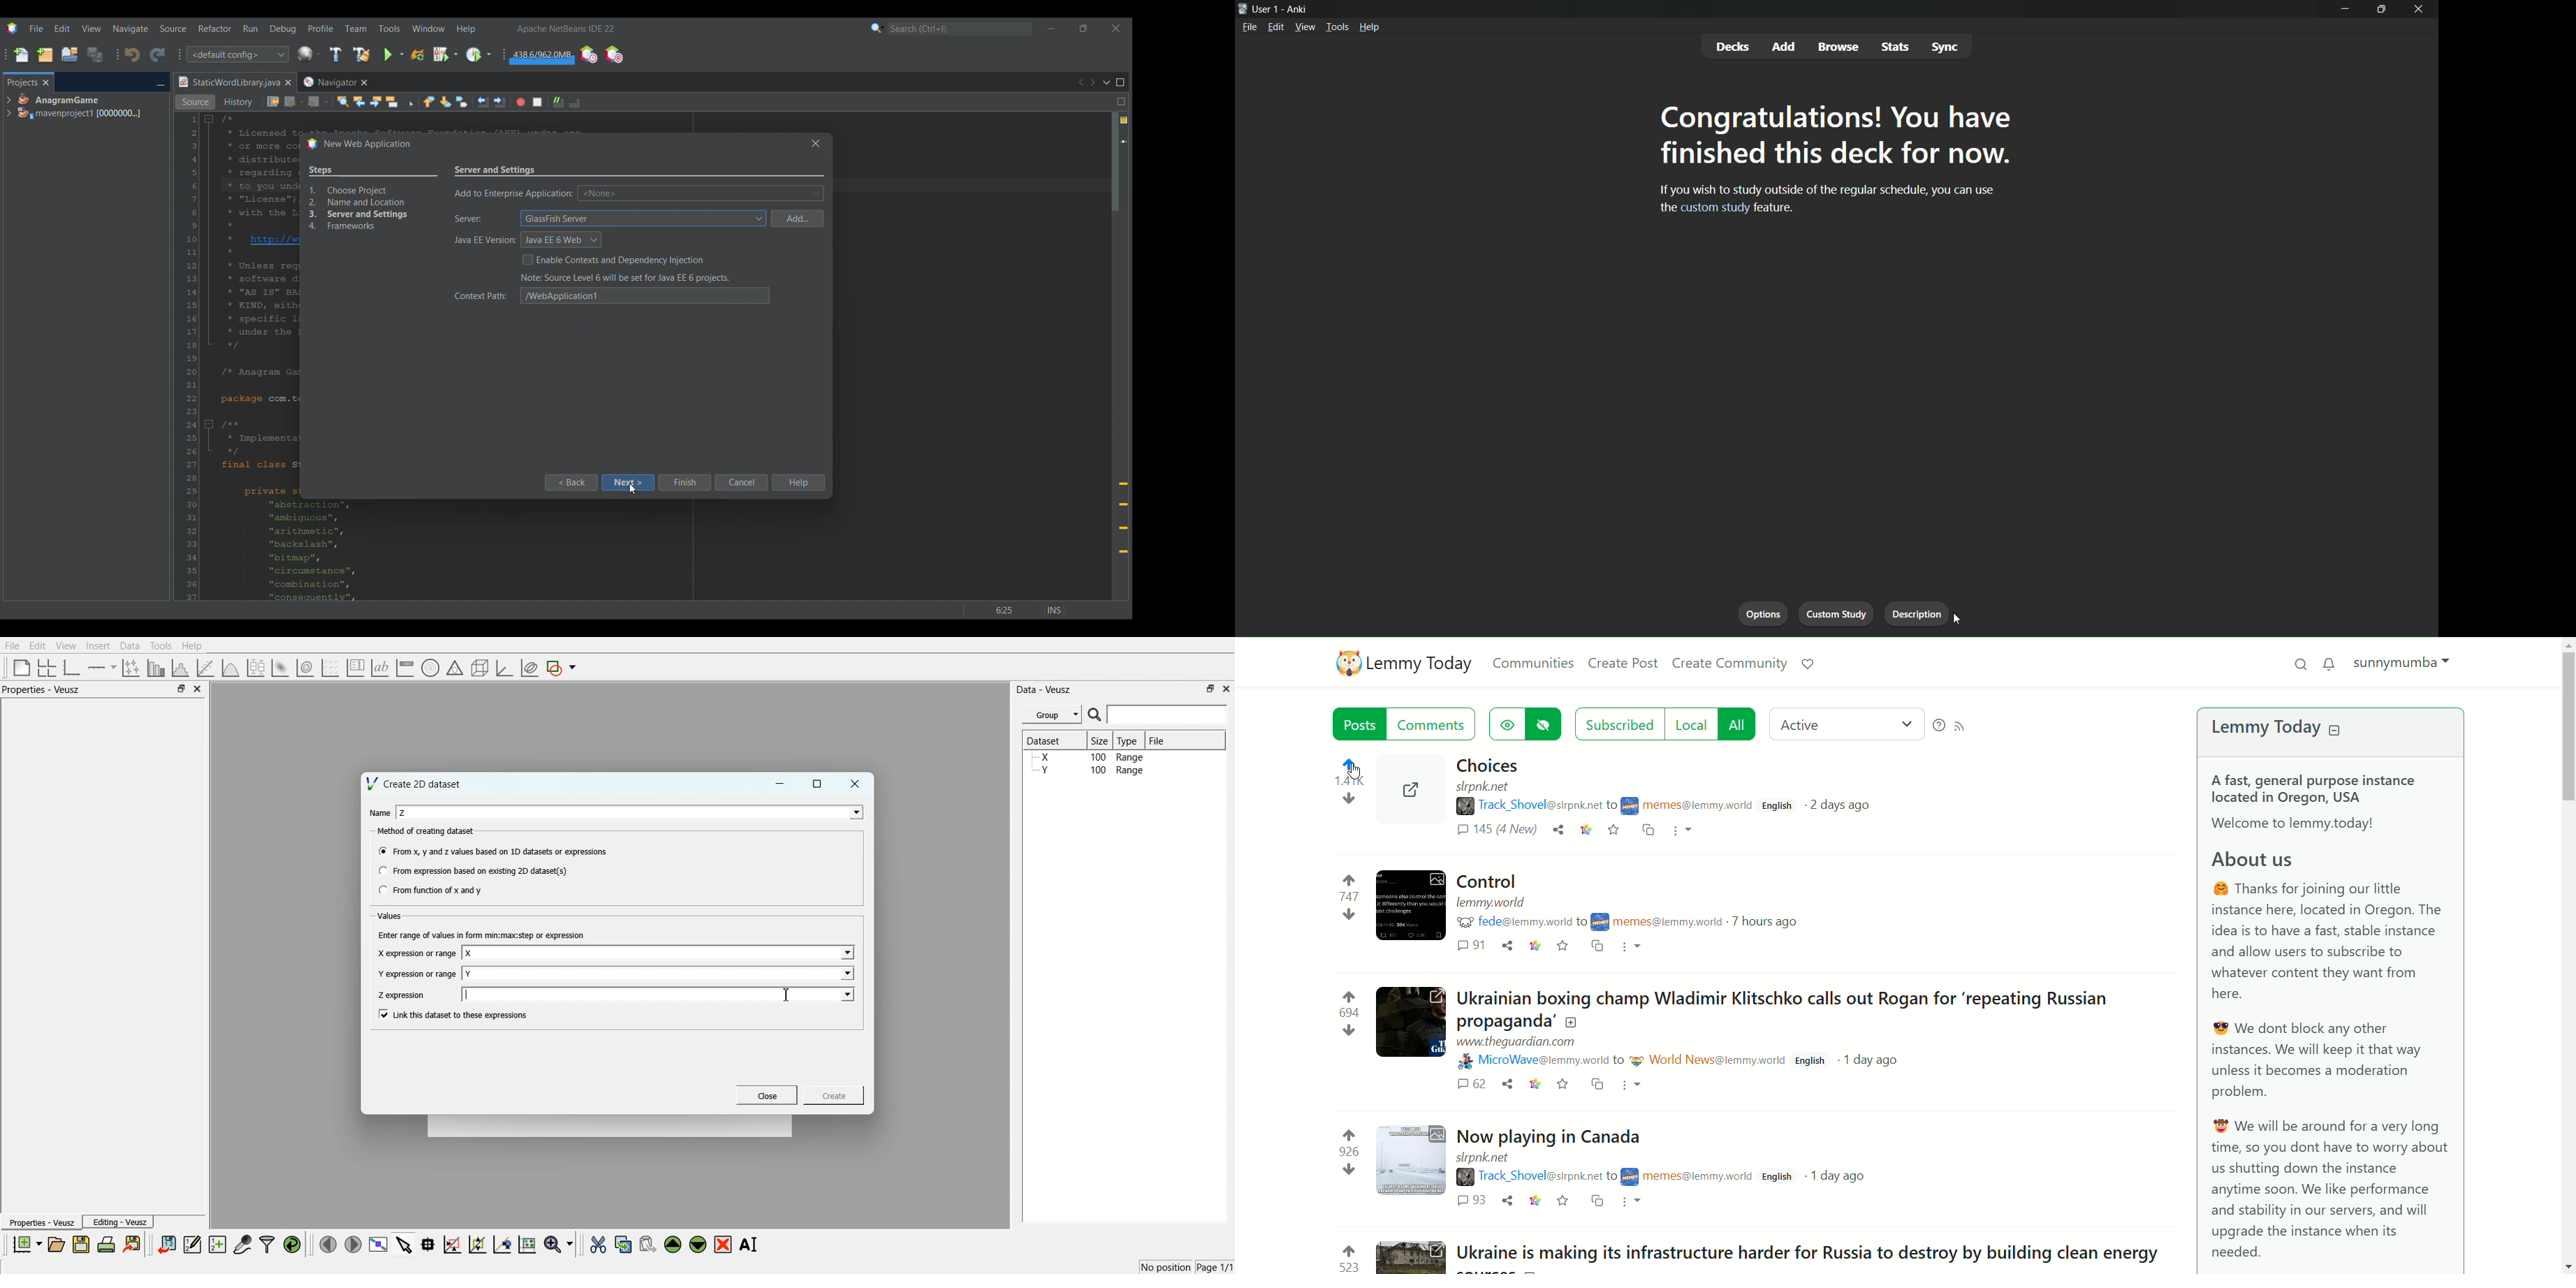 The height and width of the screenshot is (1288, 2576). Describe the element at coordinates (8, 107) in the screenshot. I see `Expand` at that location.